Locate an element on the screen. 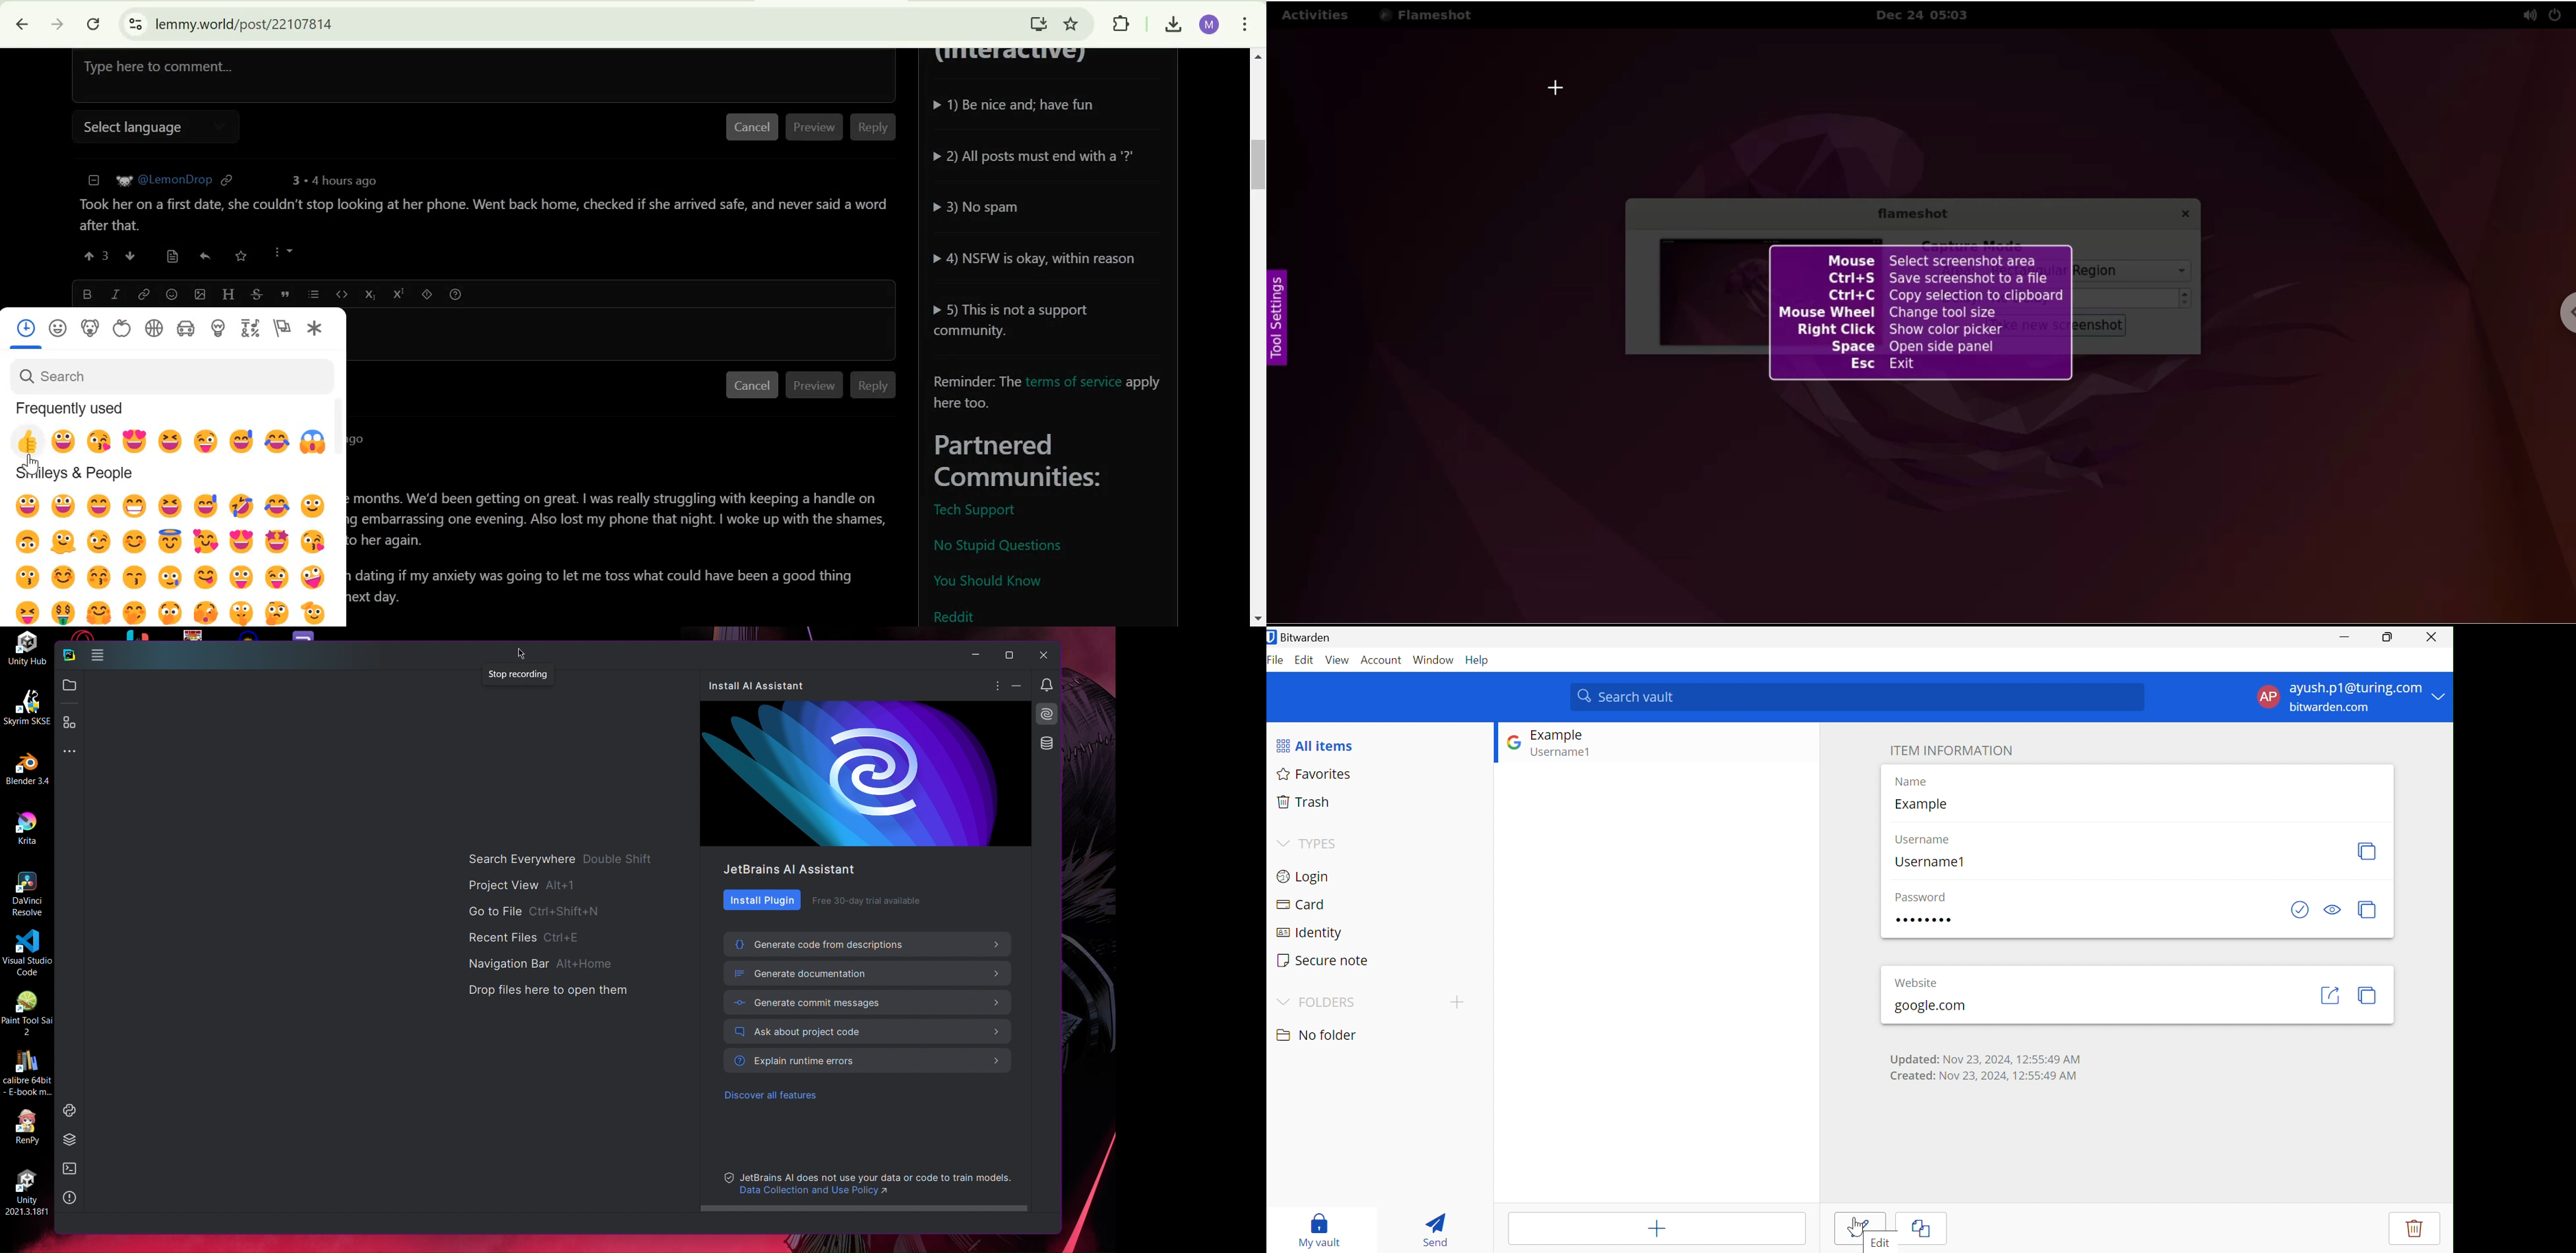 This screenshot has height=1260, width=2576. Help is located at coordinates (1480, 660).